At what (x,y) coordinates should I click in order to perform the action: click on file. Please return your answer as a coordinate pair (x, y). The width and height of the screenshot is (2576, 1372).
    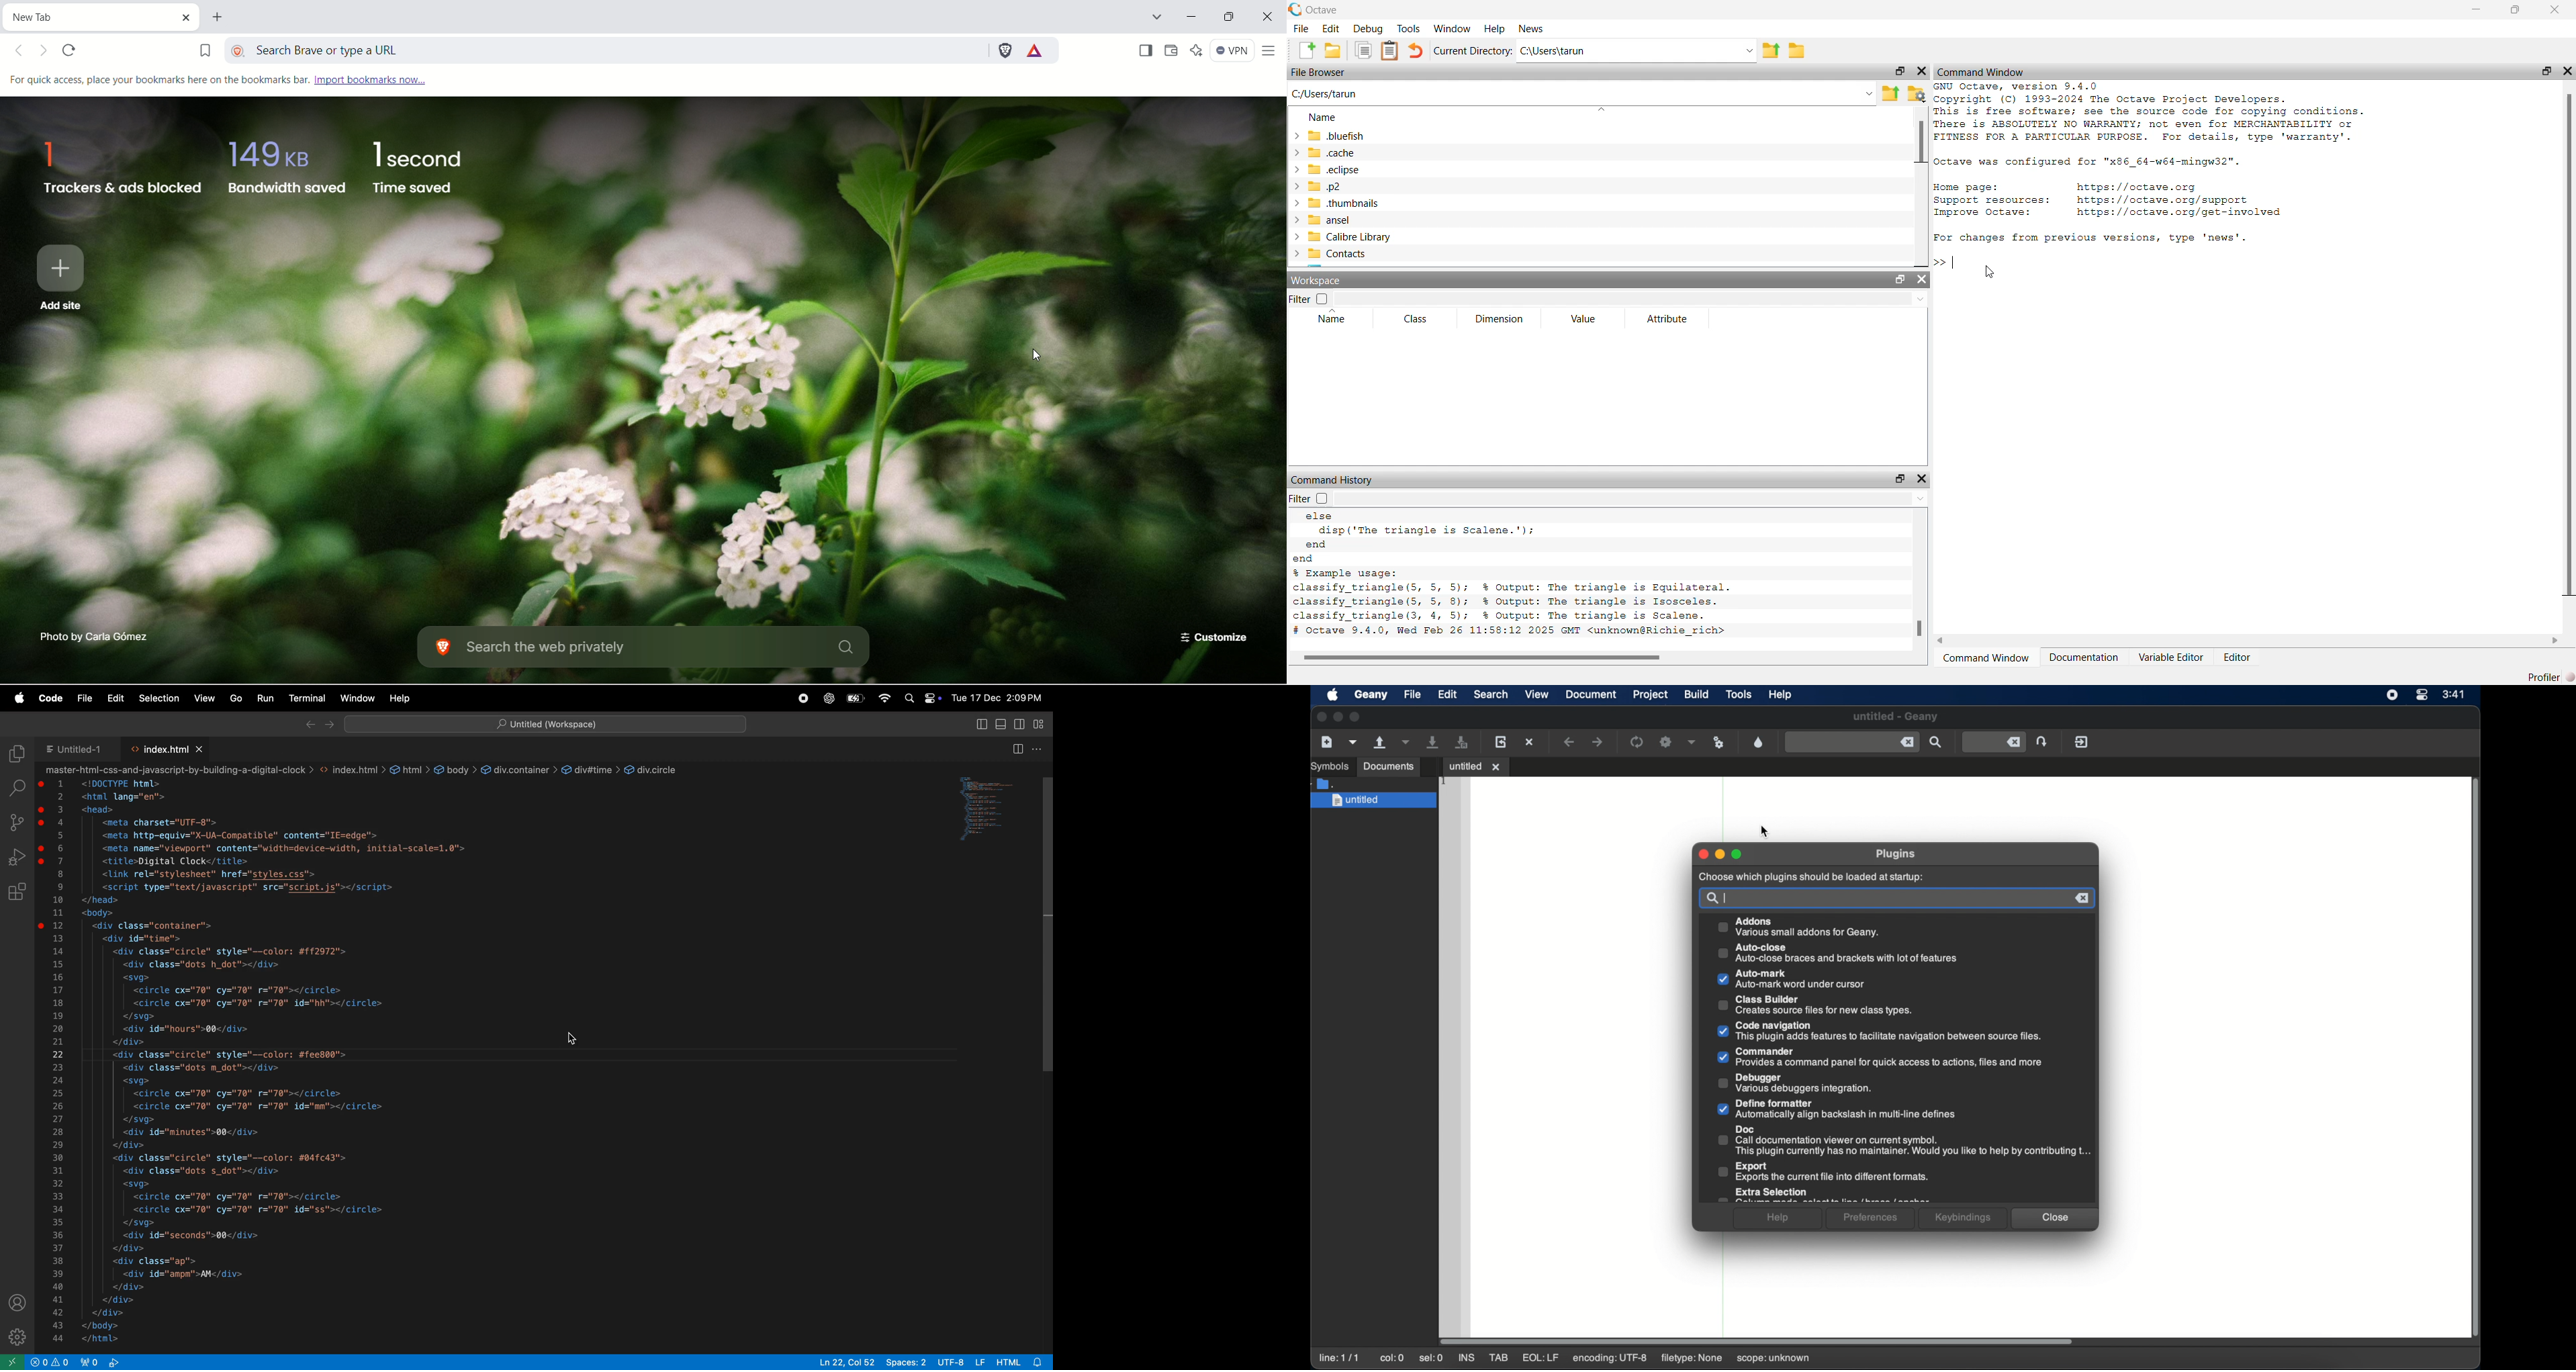
    Looking at the image, I should click on (84, 699).